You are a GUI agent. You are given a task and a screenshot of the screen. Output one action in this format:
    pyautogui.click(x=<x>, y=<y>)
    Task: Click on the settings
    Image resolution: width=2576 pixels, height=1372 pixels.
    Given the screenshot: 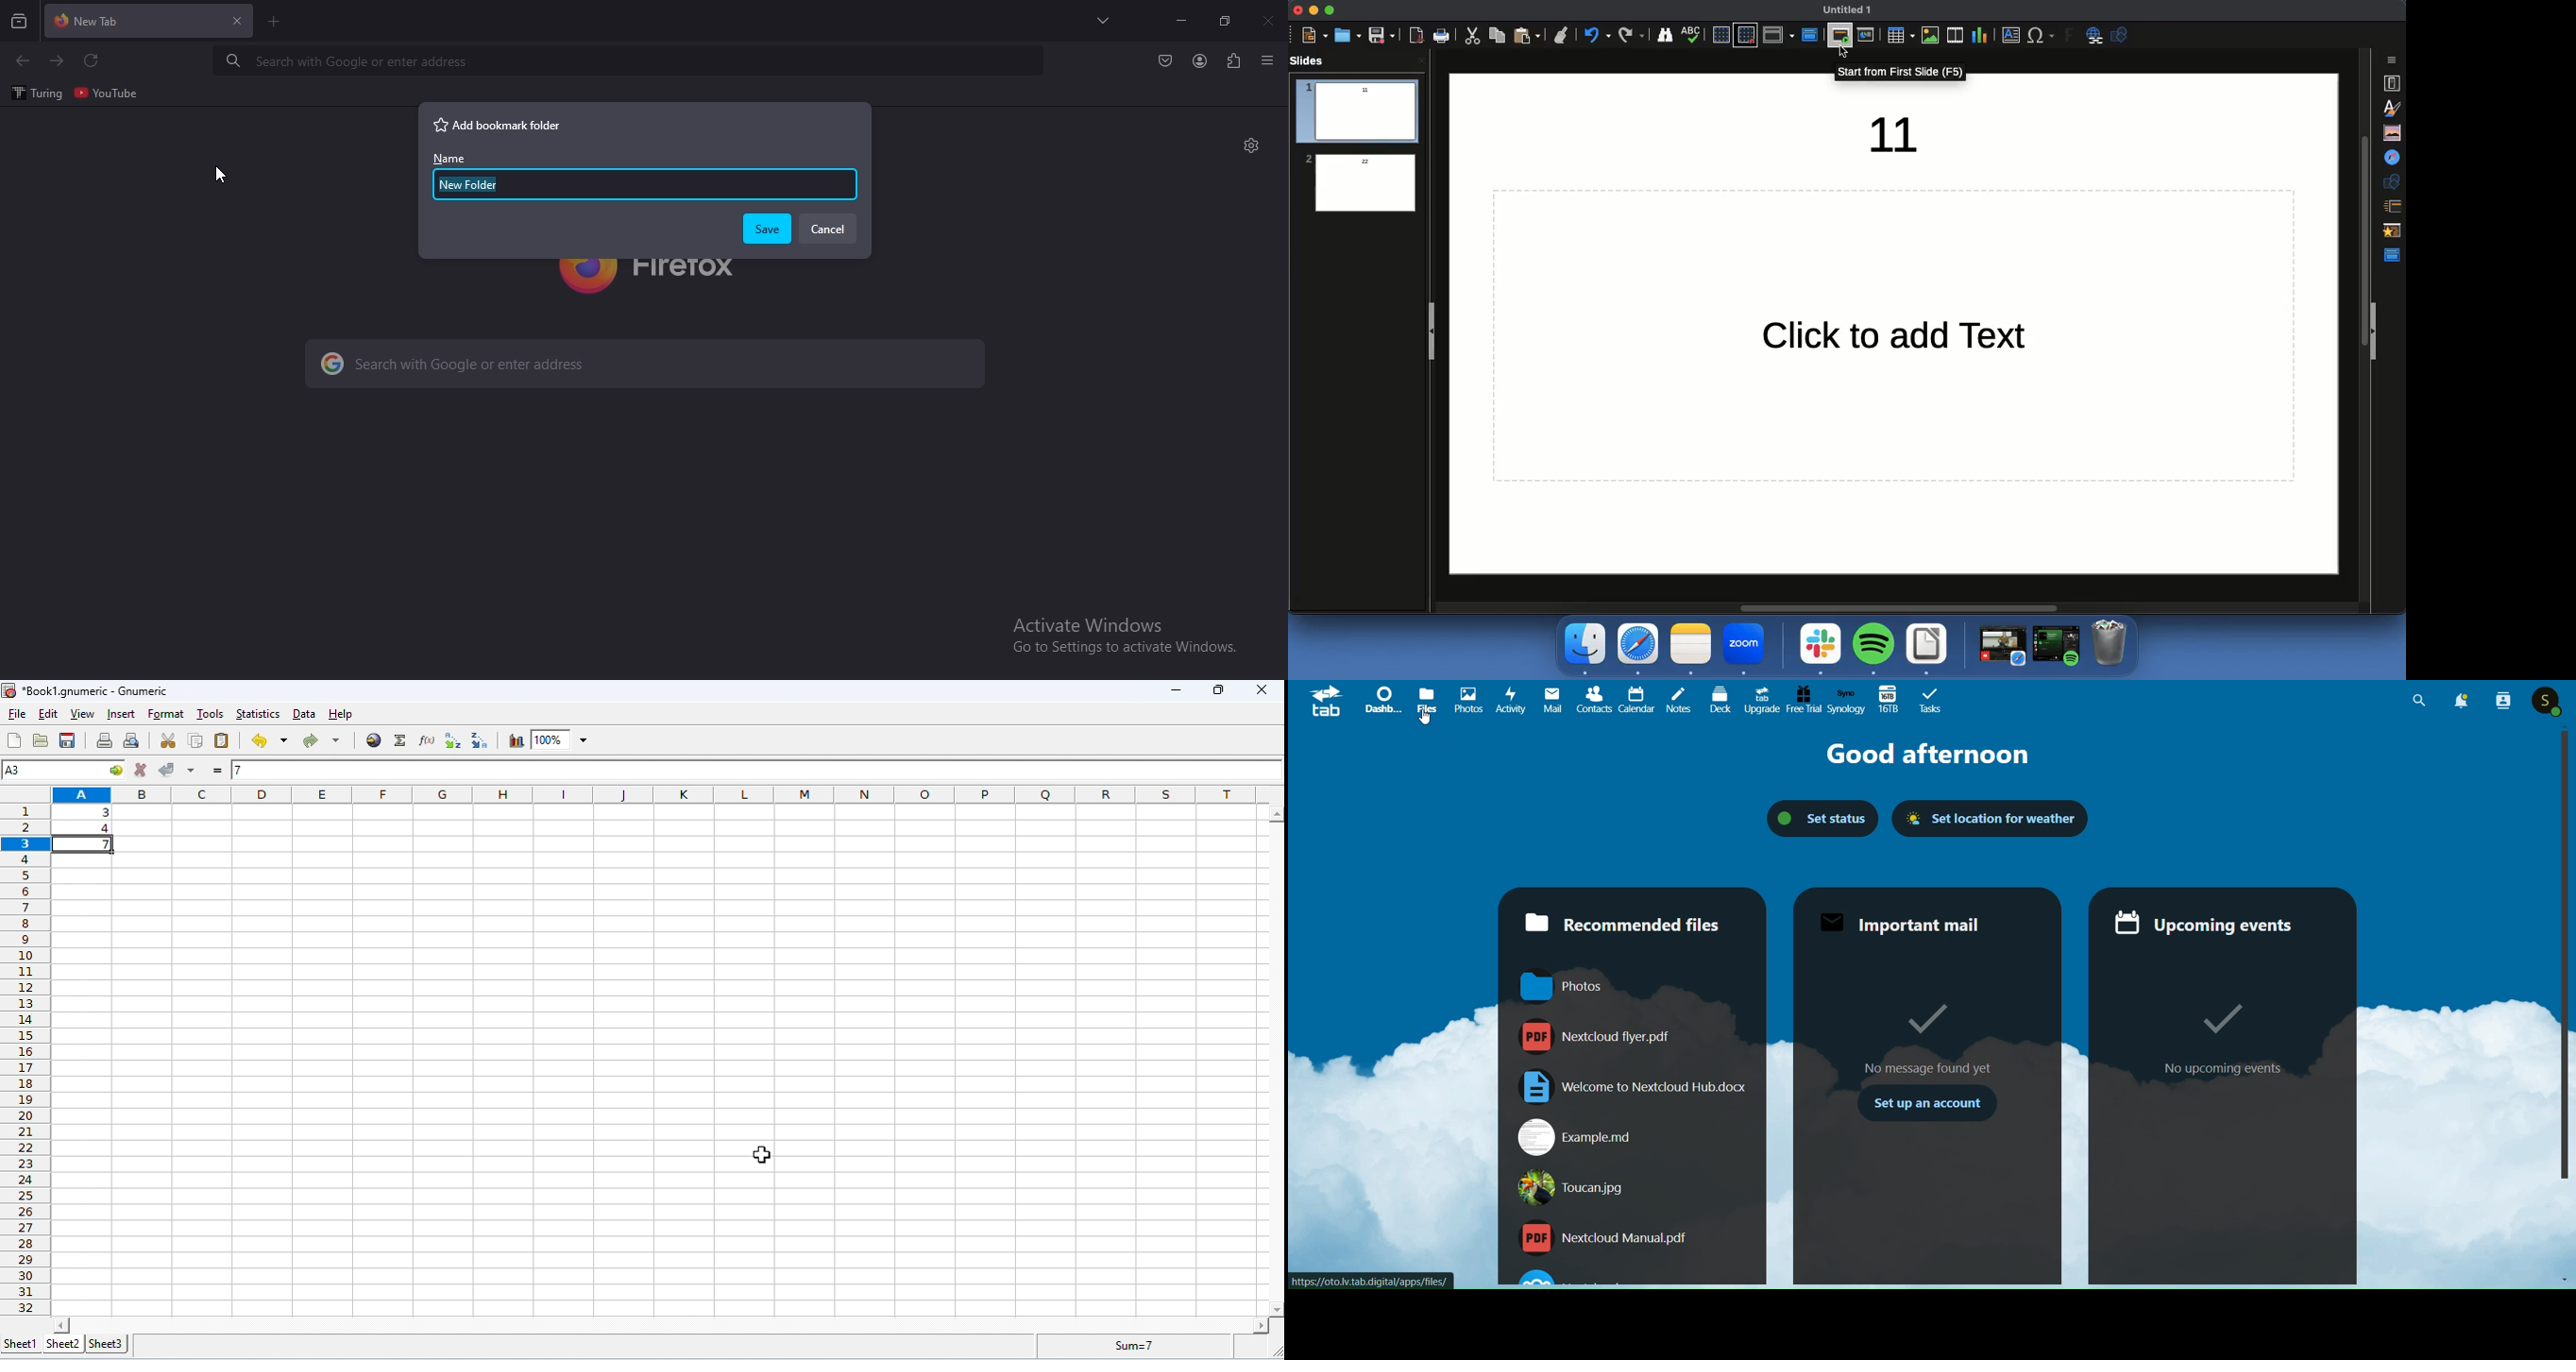 What is the action you would take?
    pyautogui.click(x=1251, y=144)
    